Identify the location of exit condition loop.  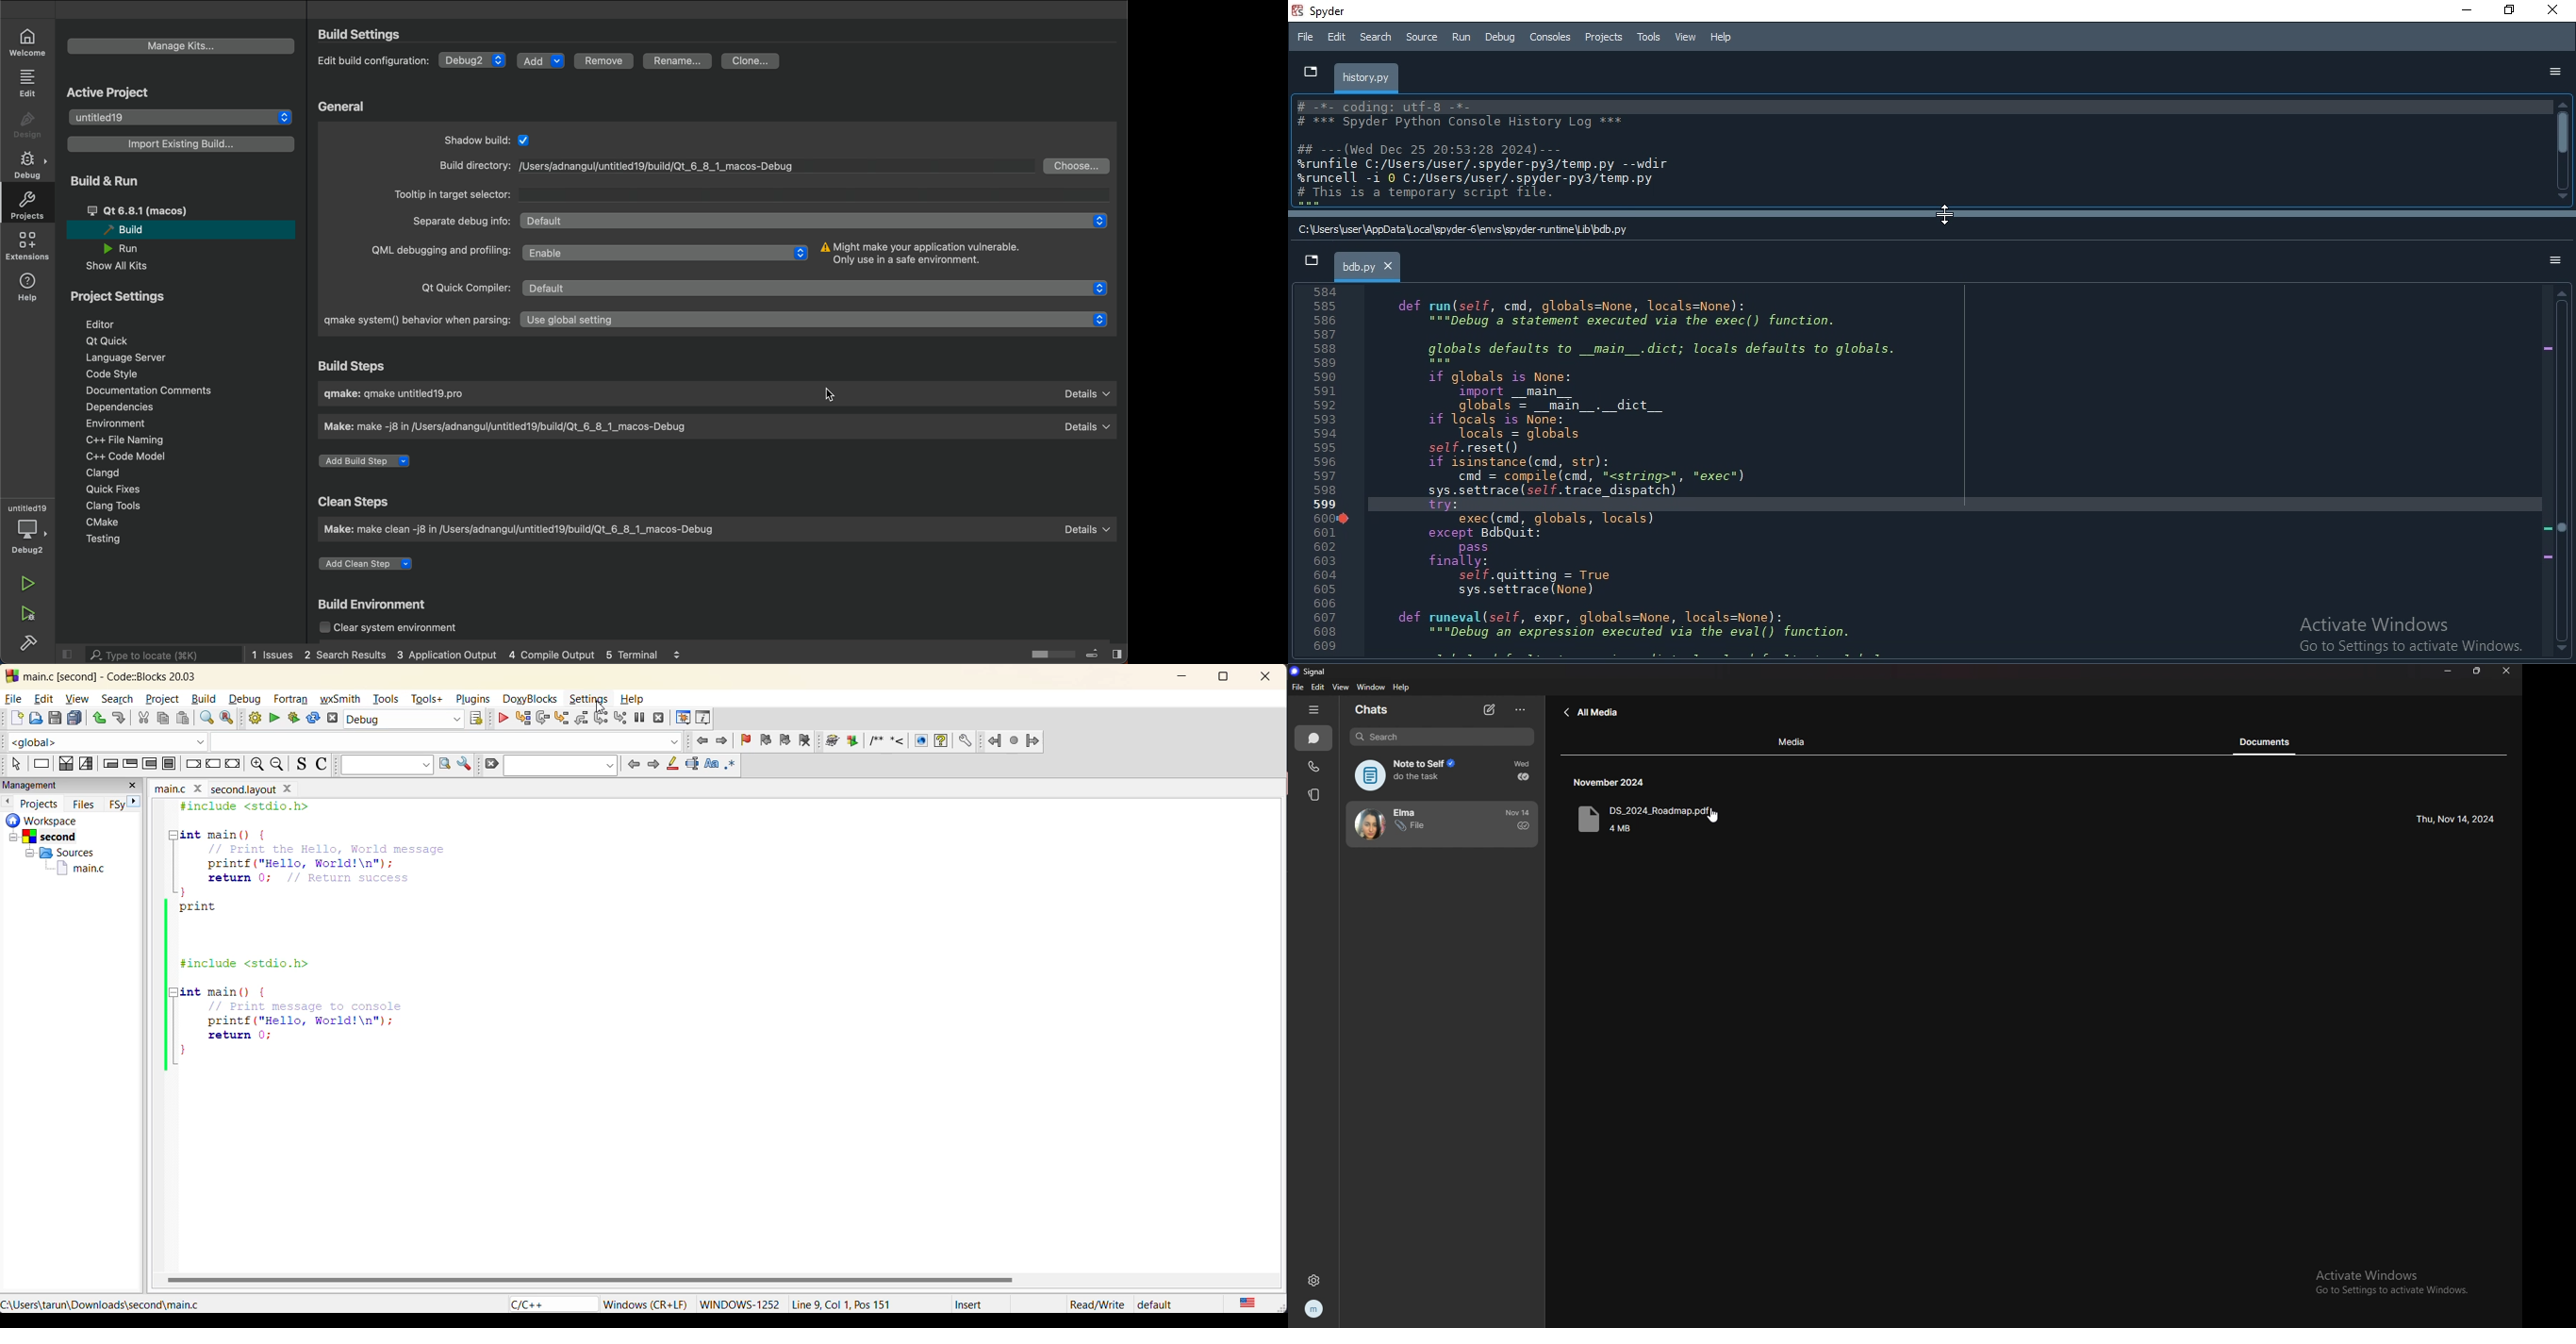
(129, 763).